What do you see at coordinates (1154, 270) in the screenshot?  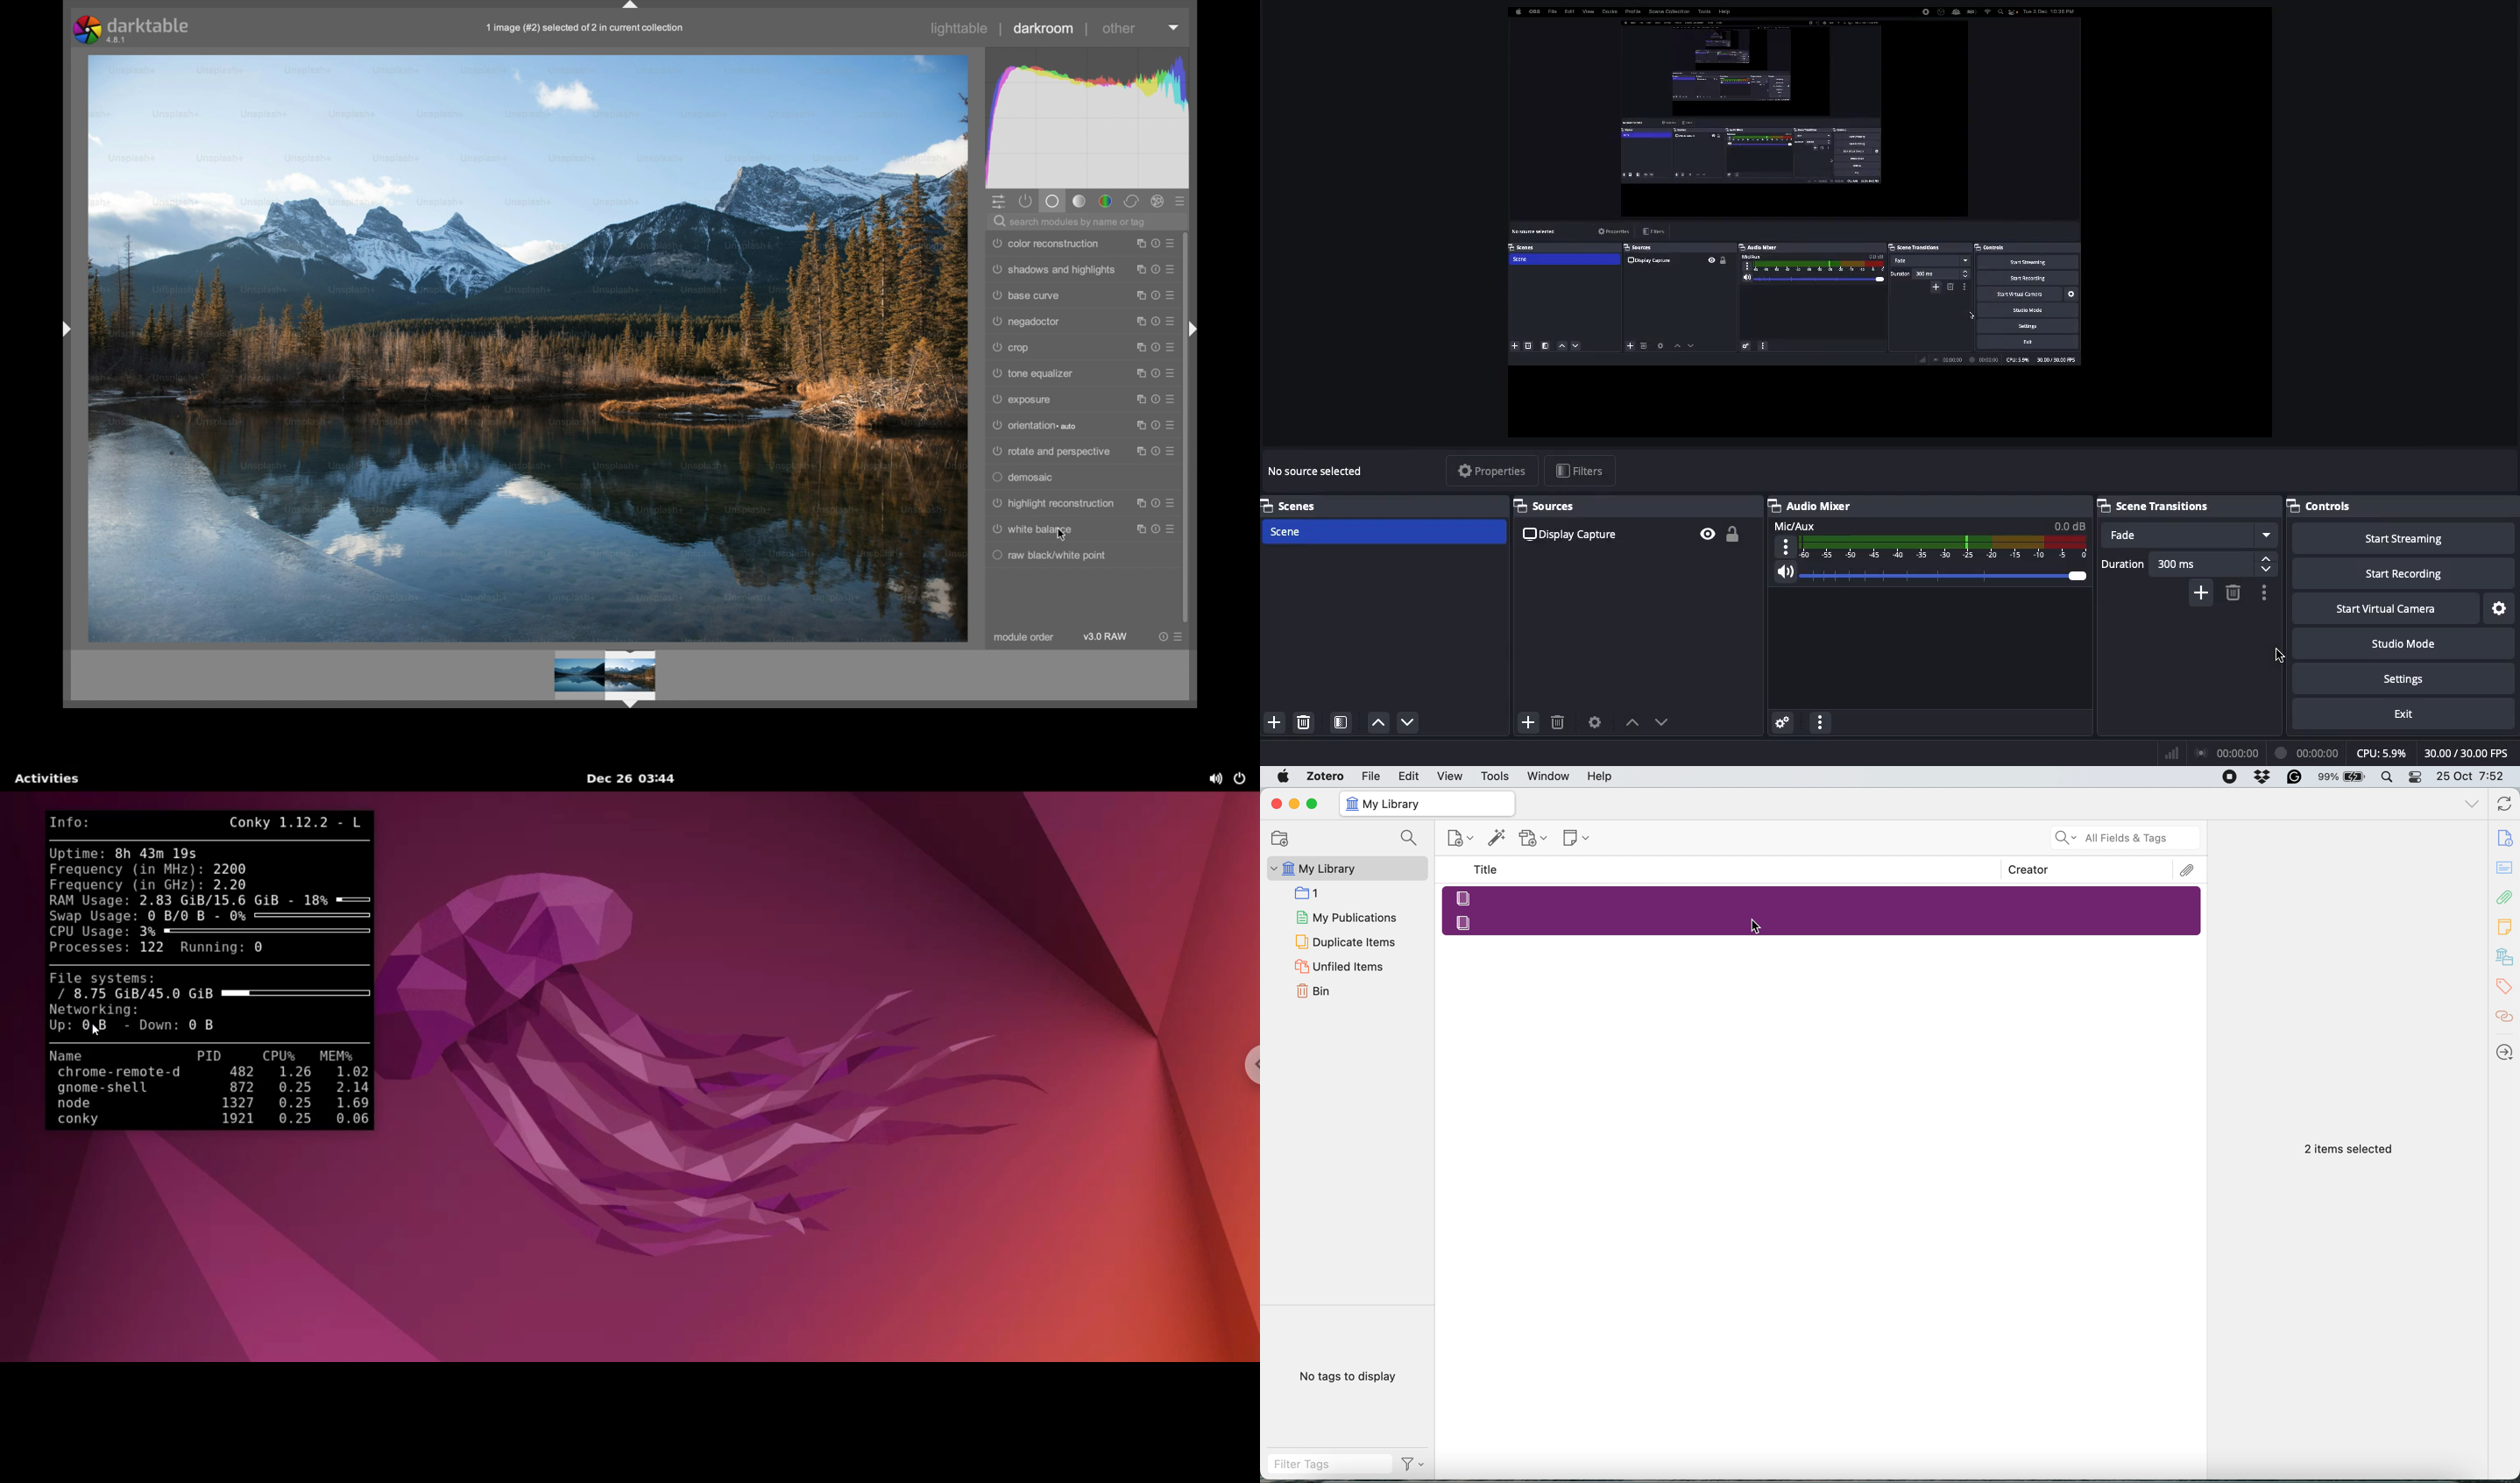 I see `reset parameters` at bounding box center [1154, 270].